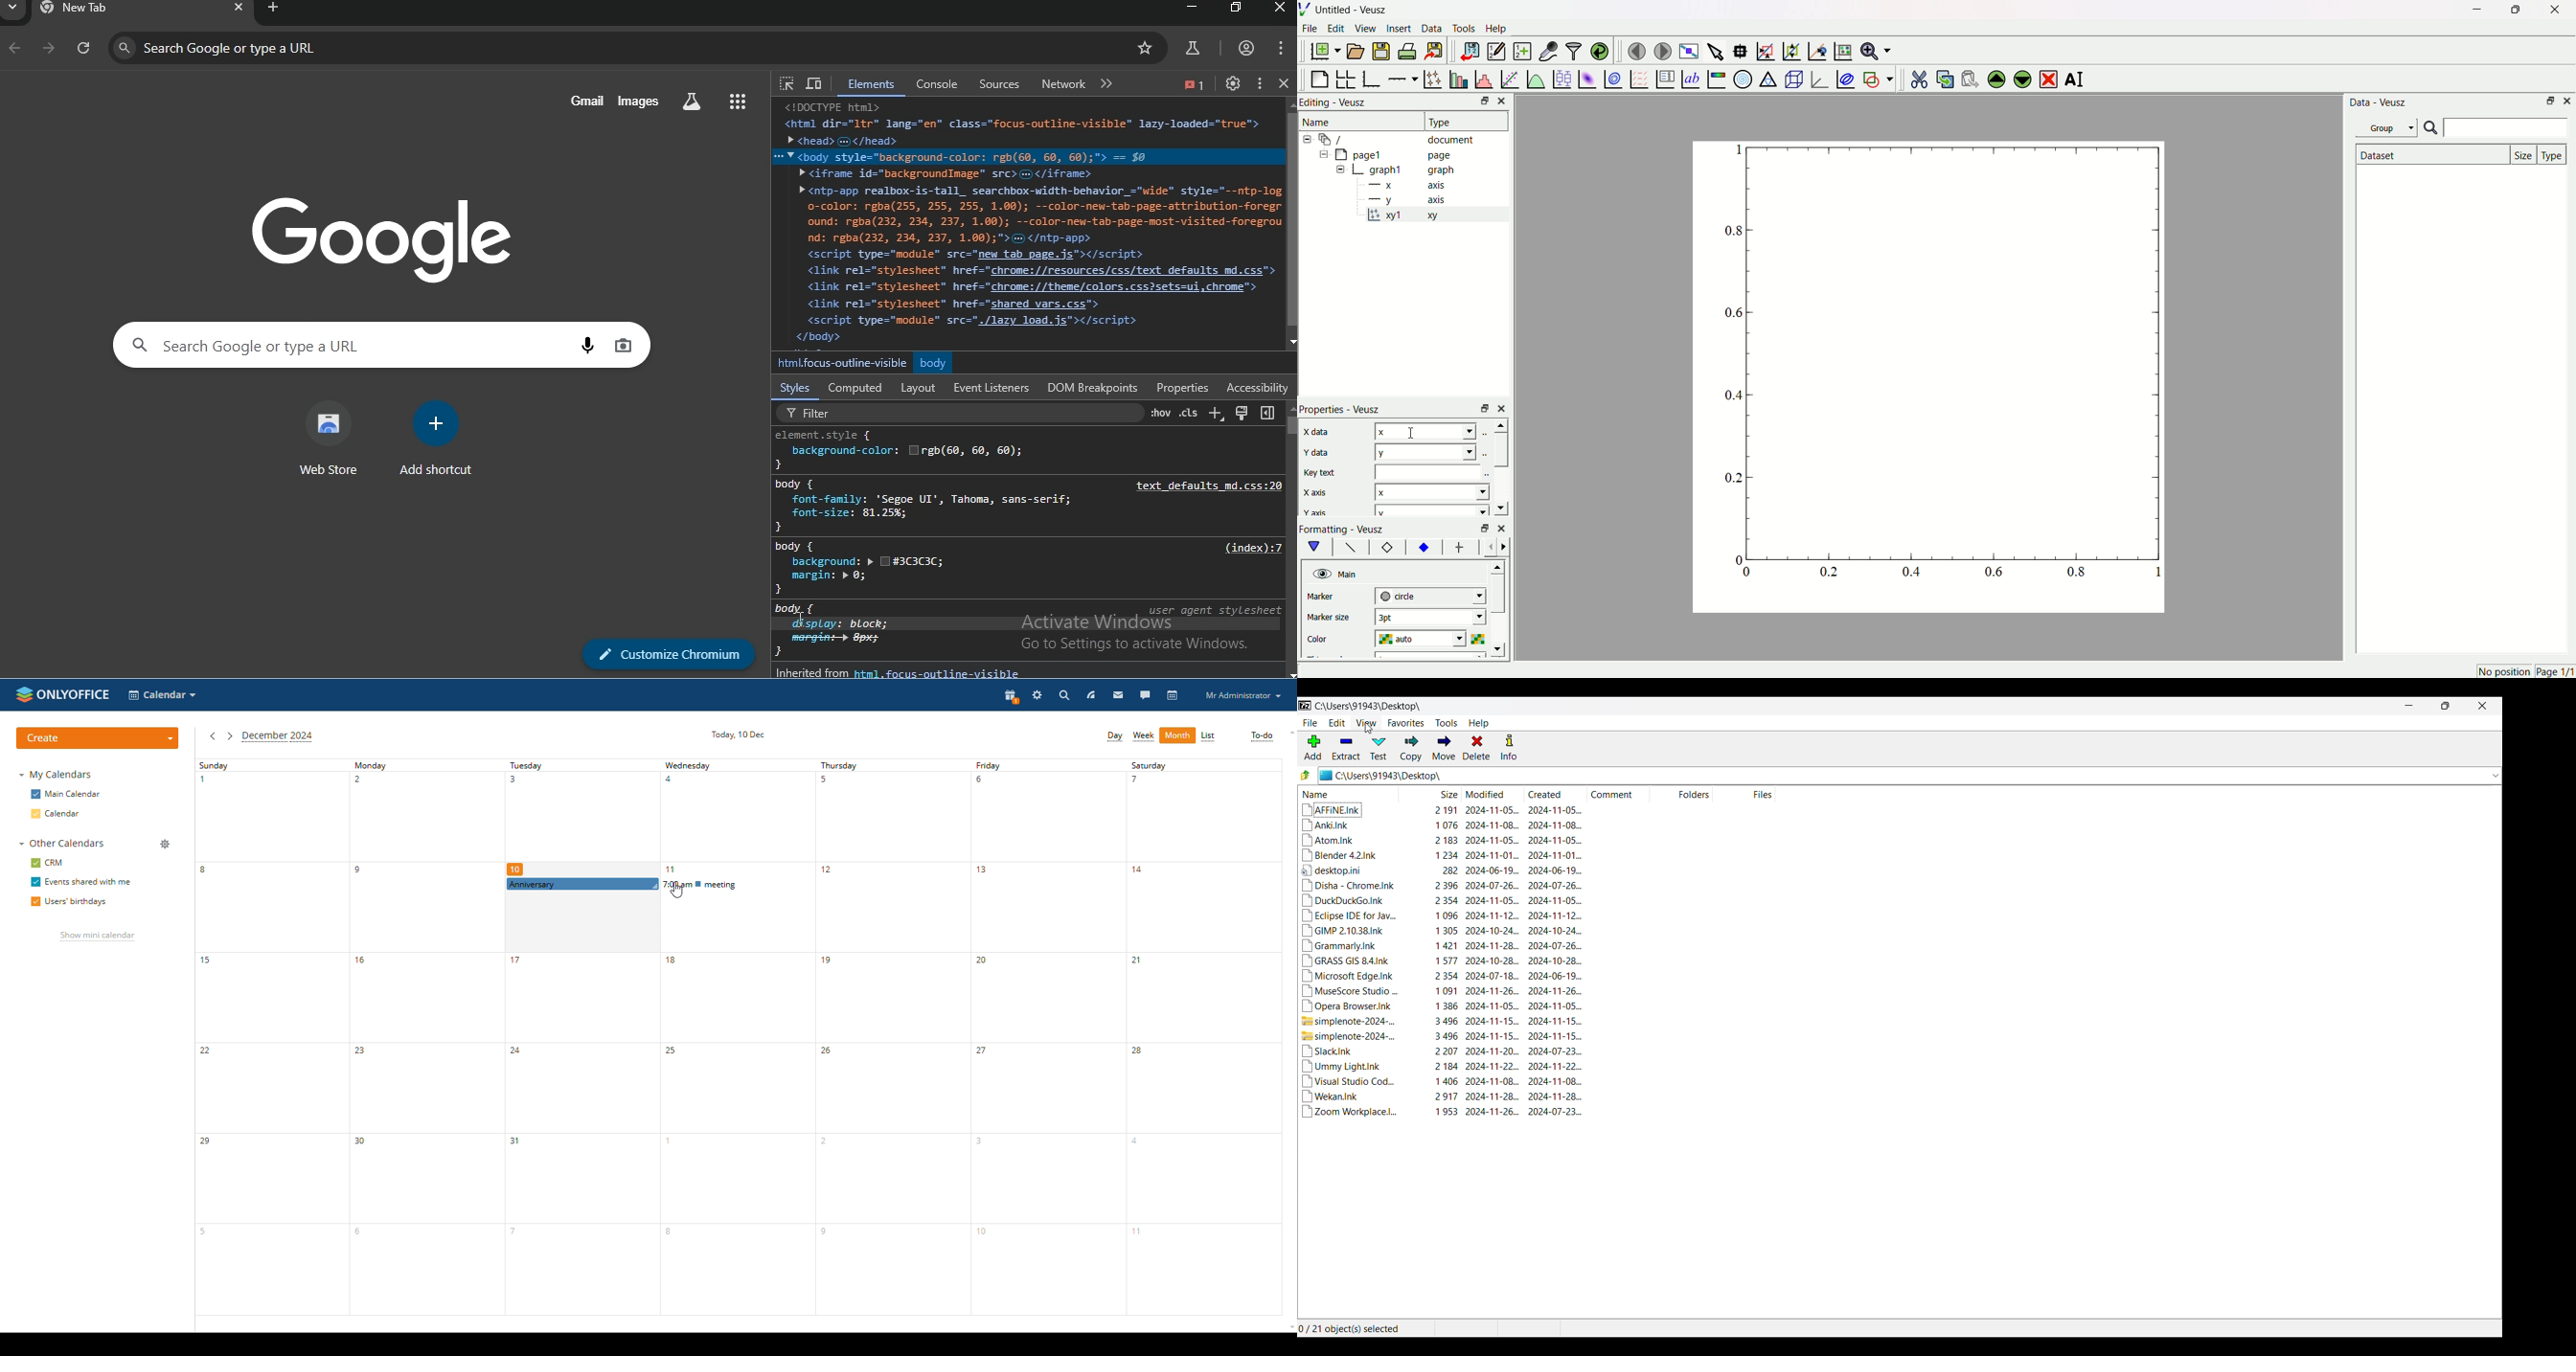 The width and height of the screenshot is (2576, 1372). Describe the element at coordinates (1482, 528) in the screenshot. I see `minimise` at that location.